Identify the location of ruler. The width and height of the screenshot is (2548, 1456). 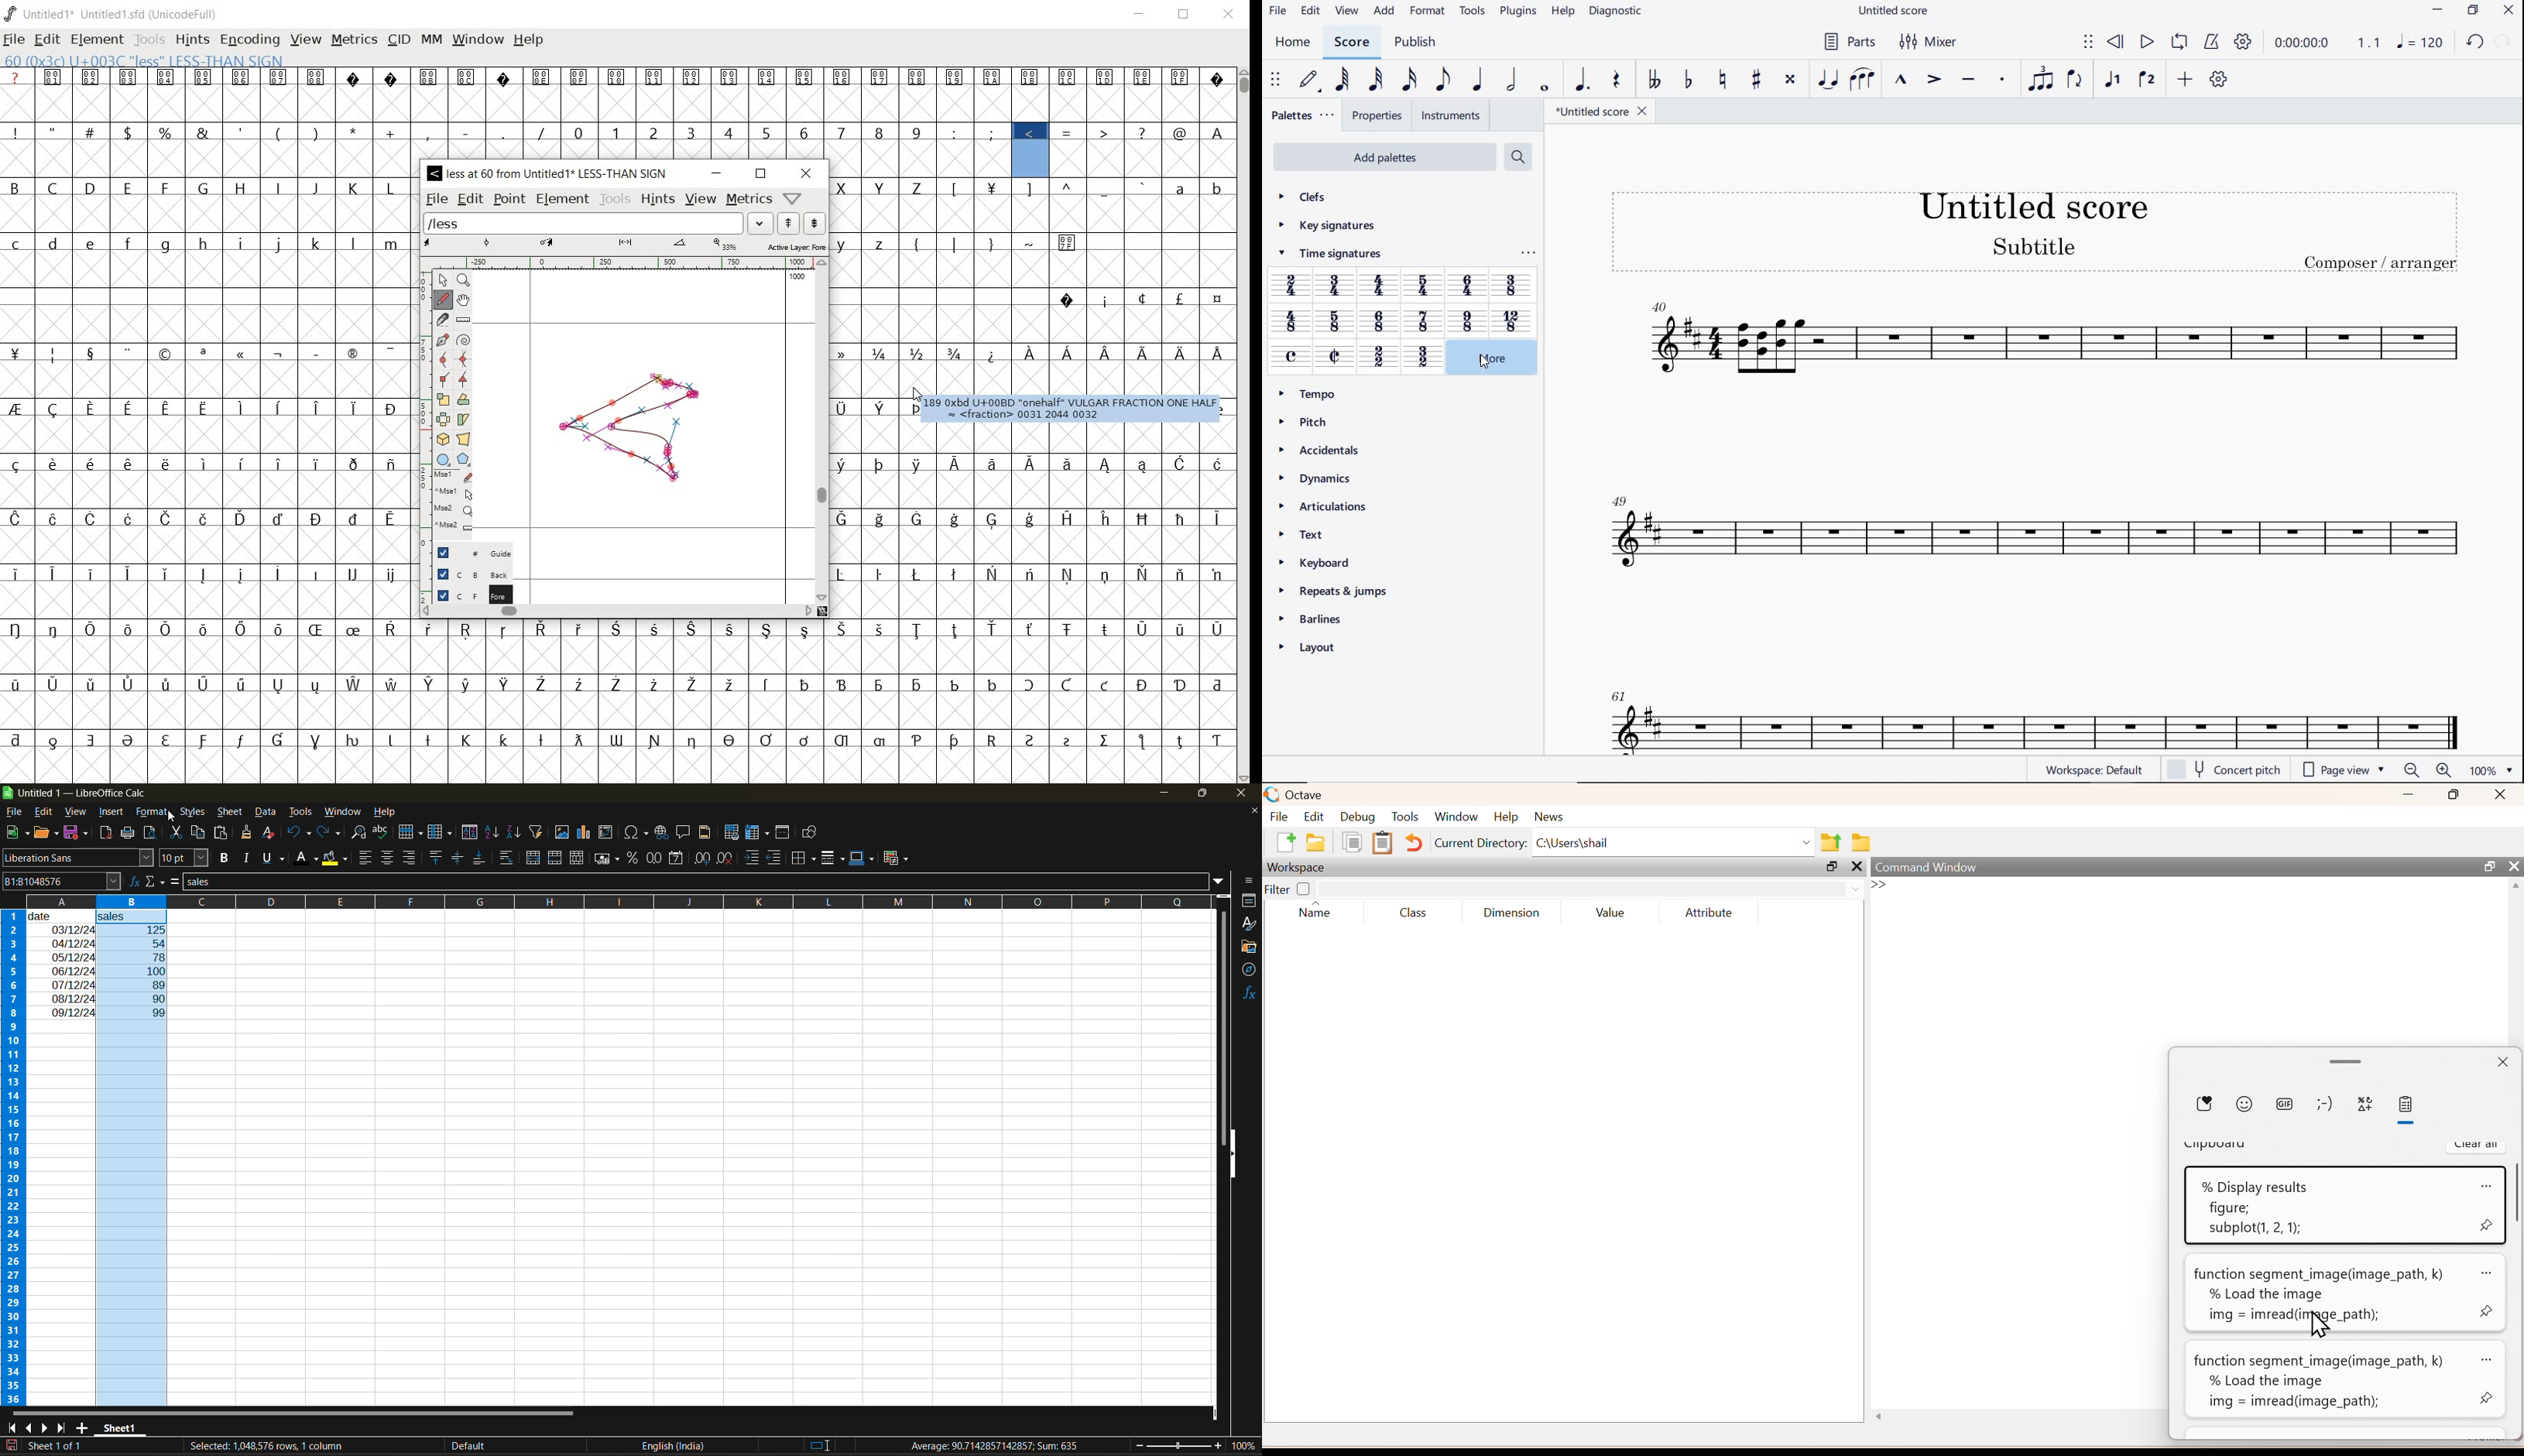
(623, 264).